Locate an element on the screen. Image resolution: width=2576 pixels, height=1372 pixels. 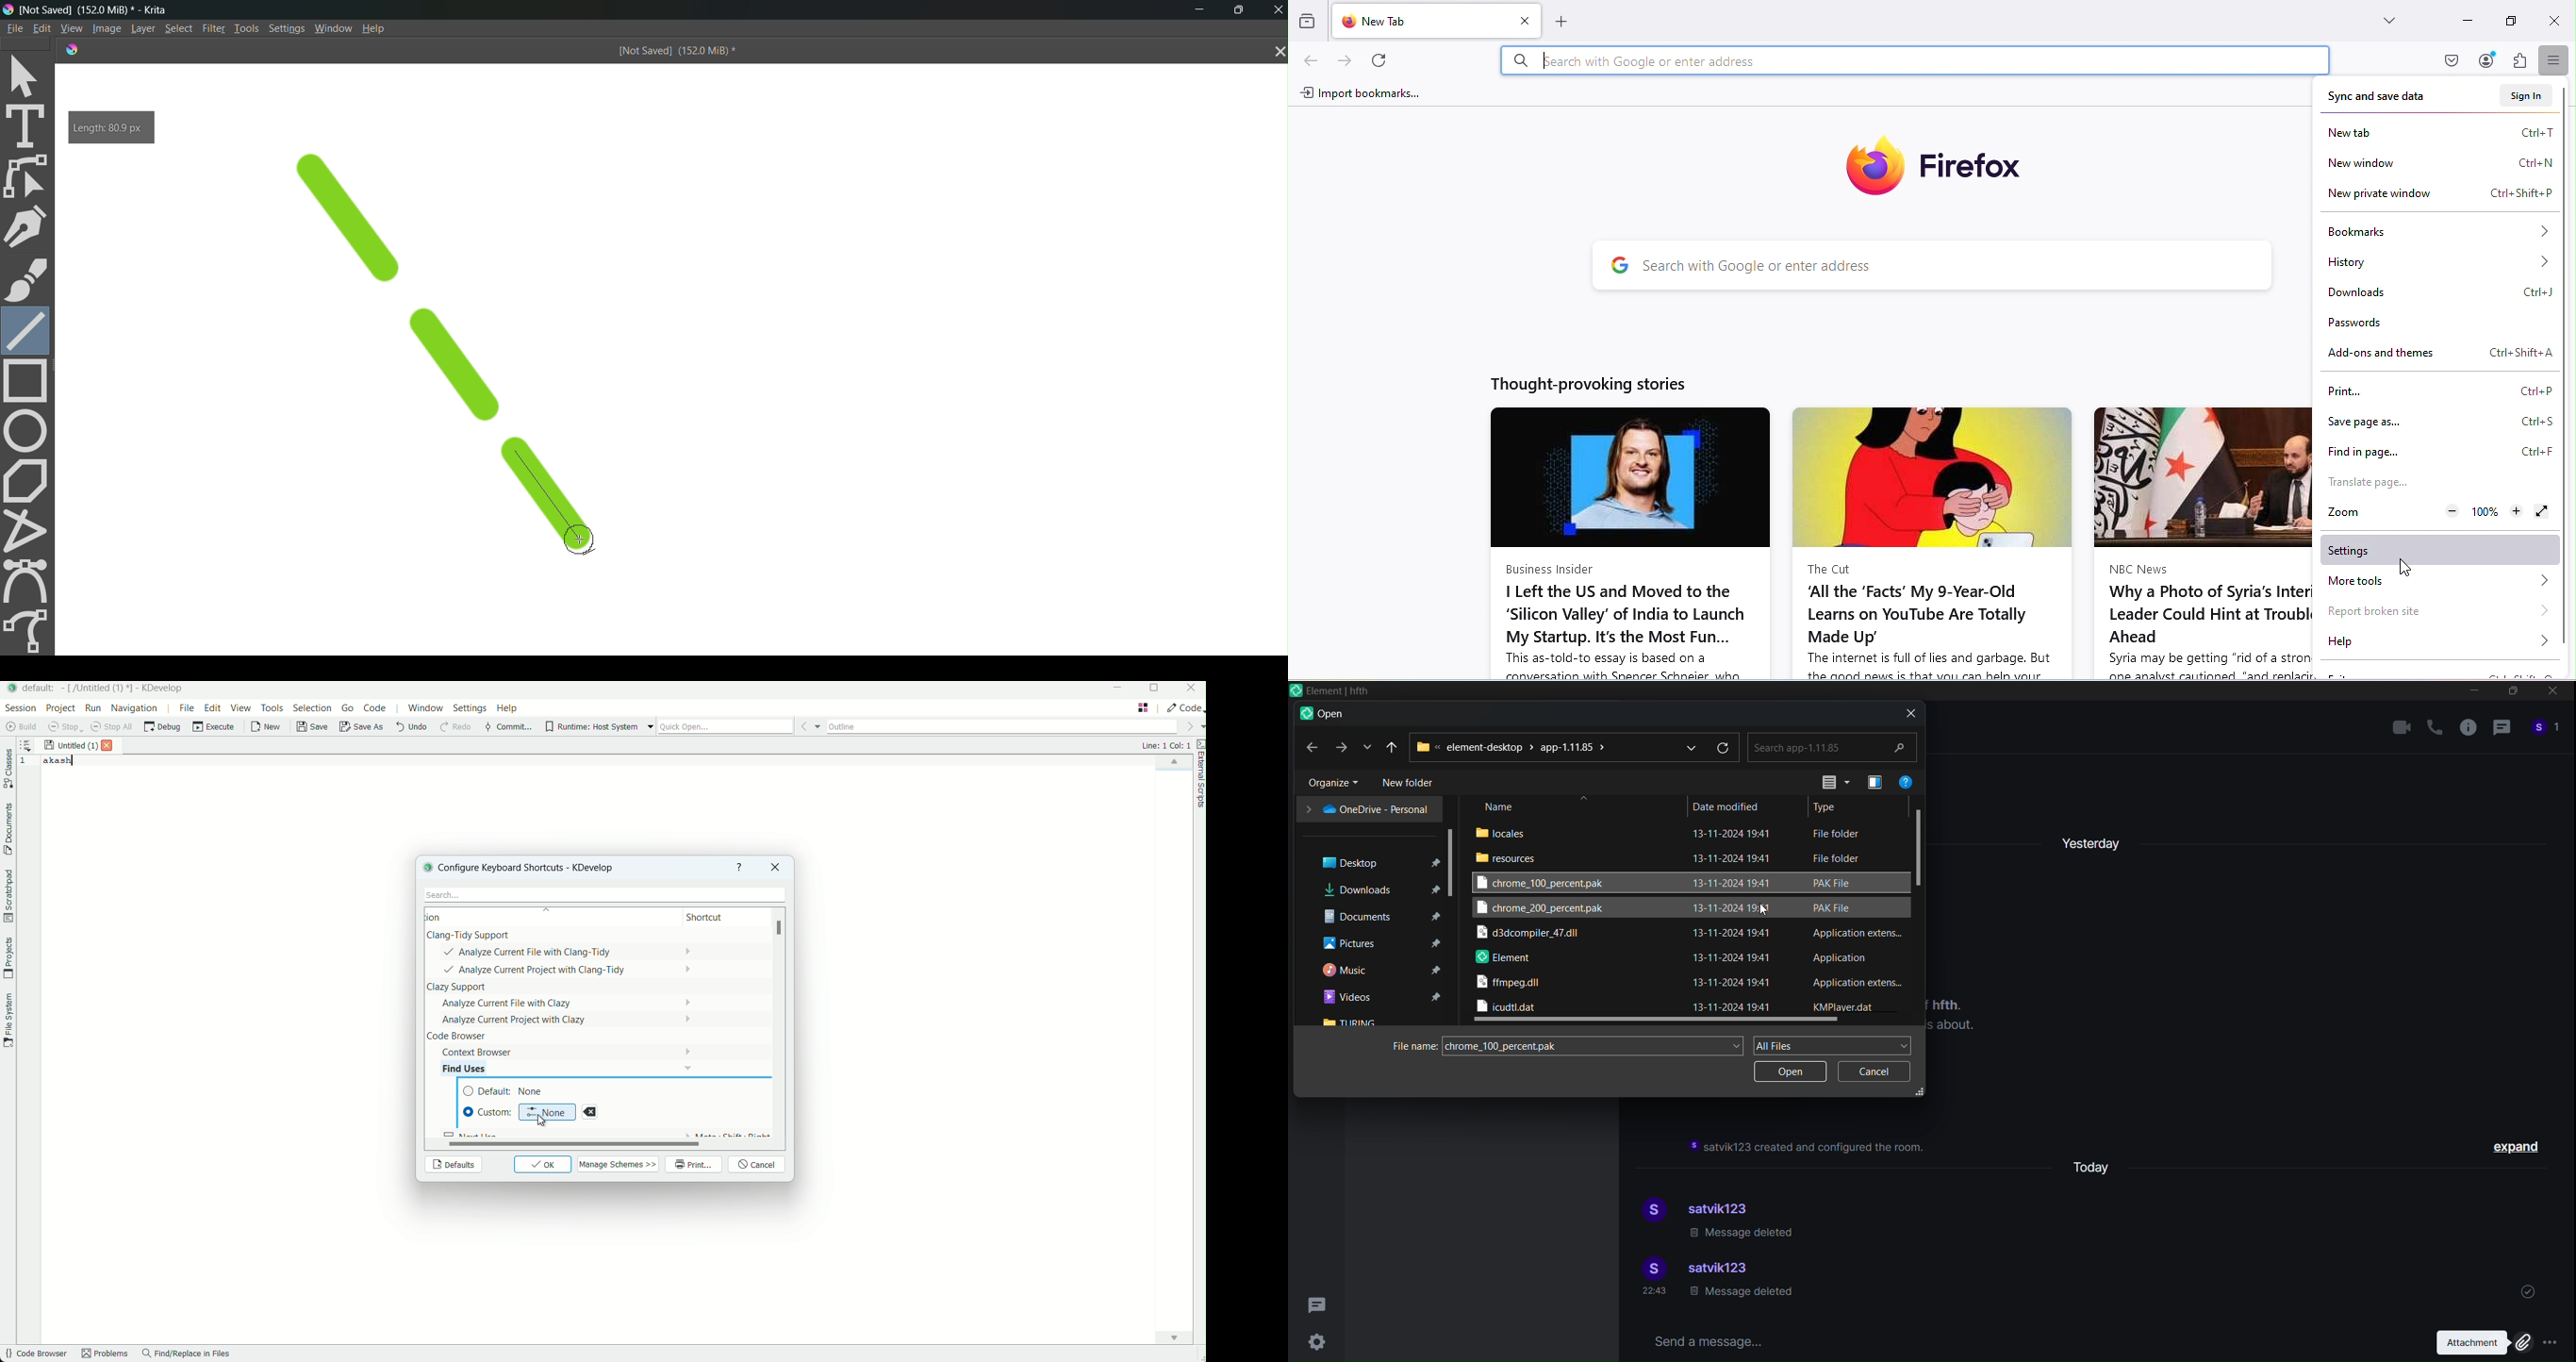
message deleted is located at coordinates (1740, 1295).